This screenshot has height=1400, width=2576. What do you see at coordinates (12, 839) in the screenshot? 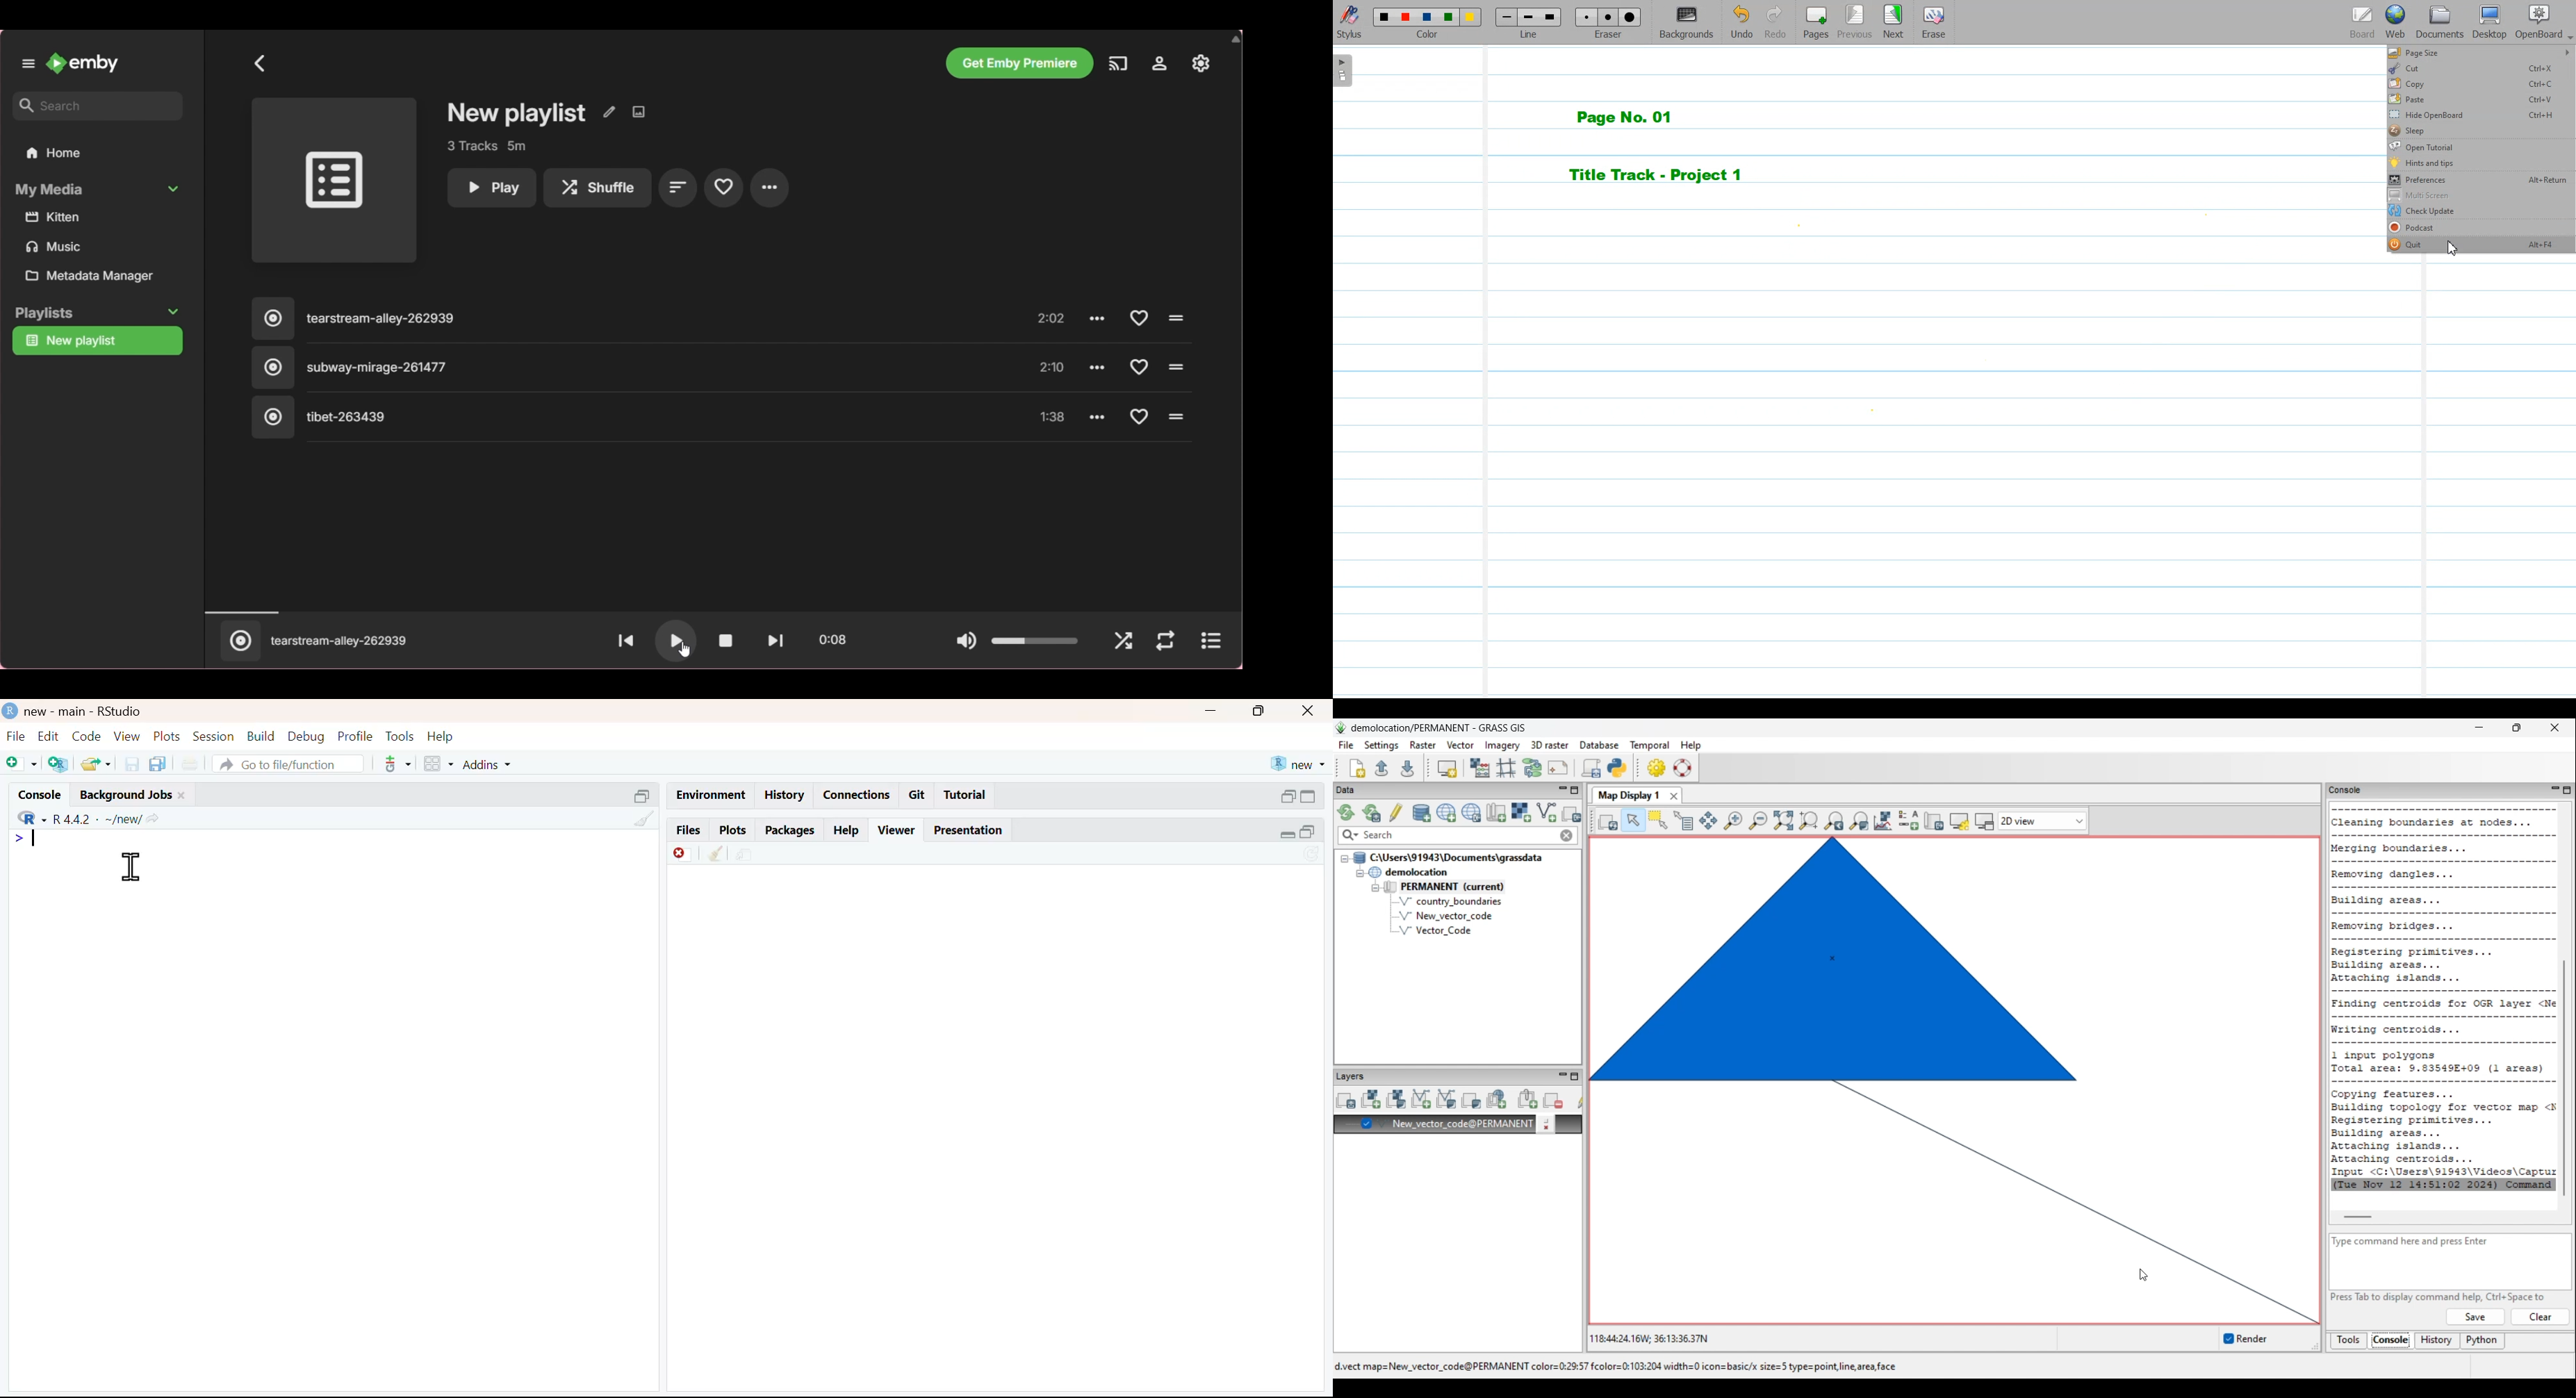
I see `prompt cursor` at bounding box center [12, 839].